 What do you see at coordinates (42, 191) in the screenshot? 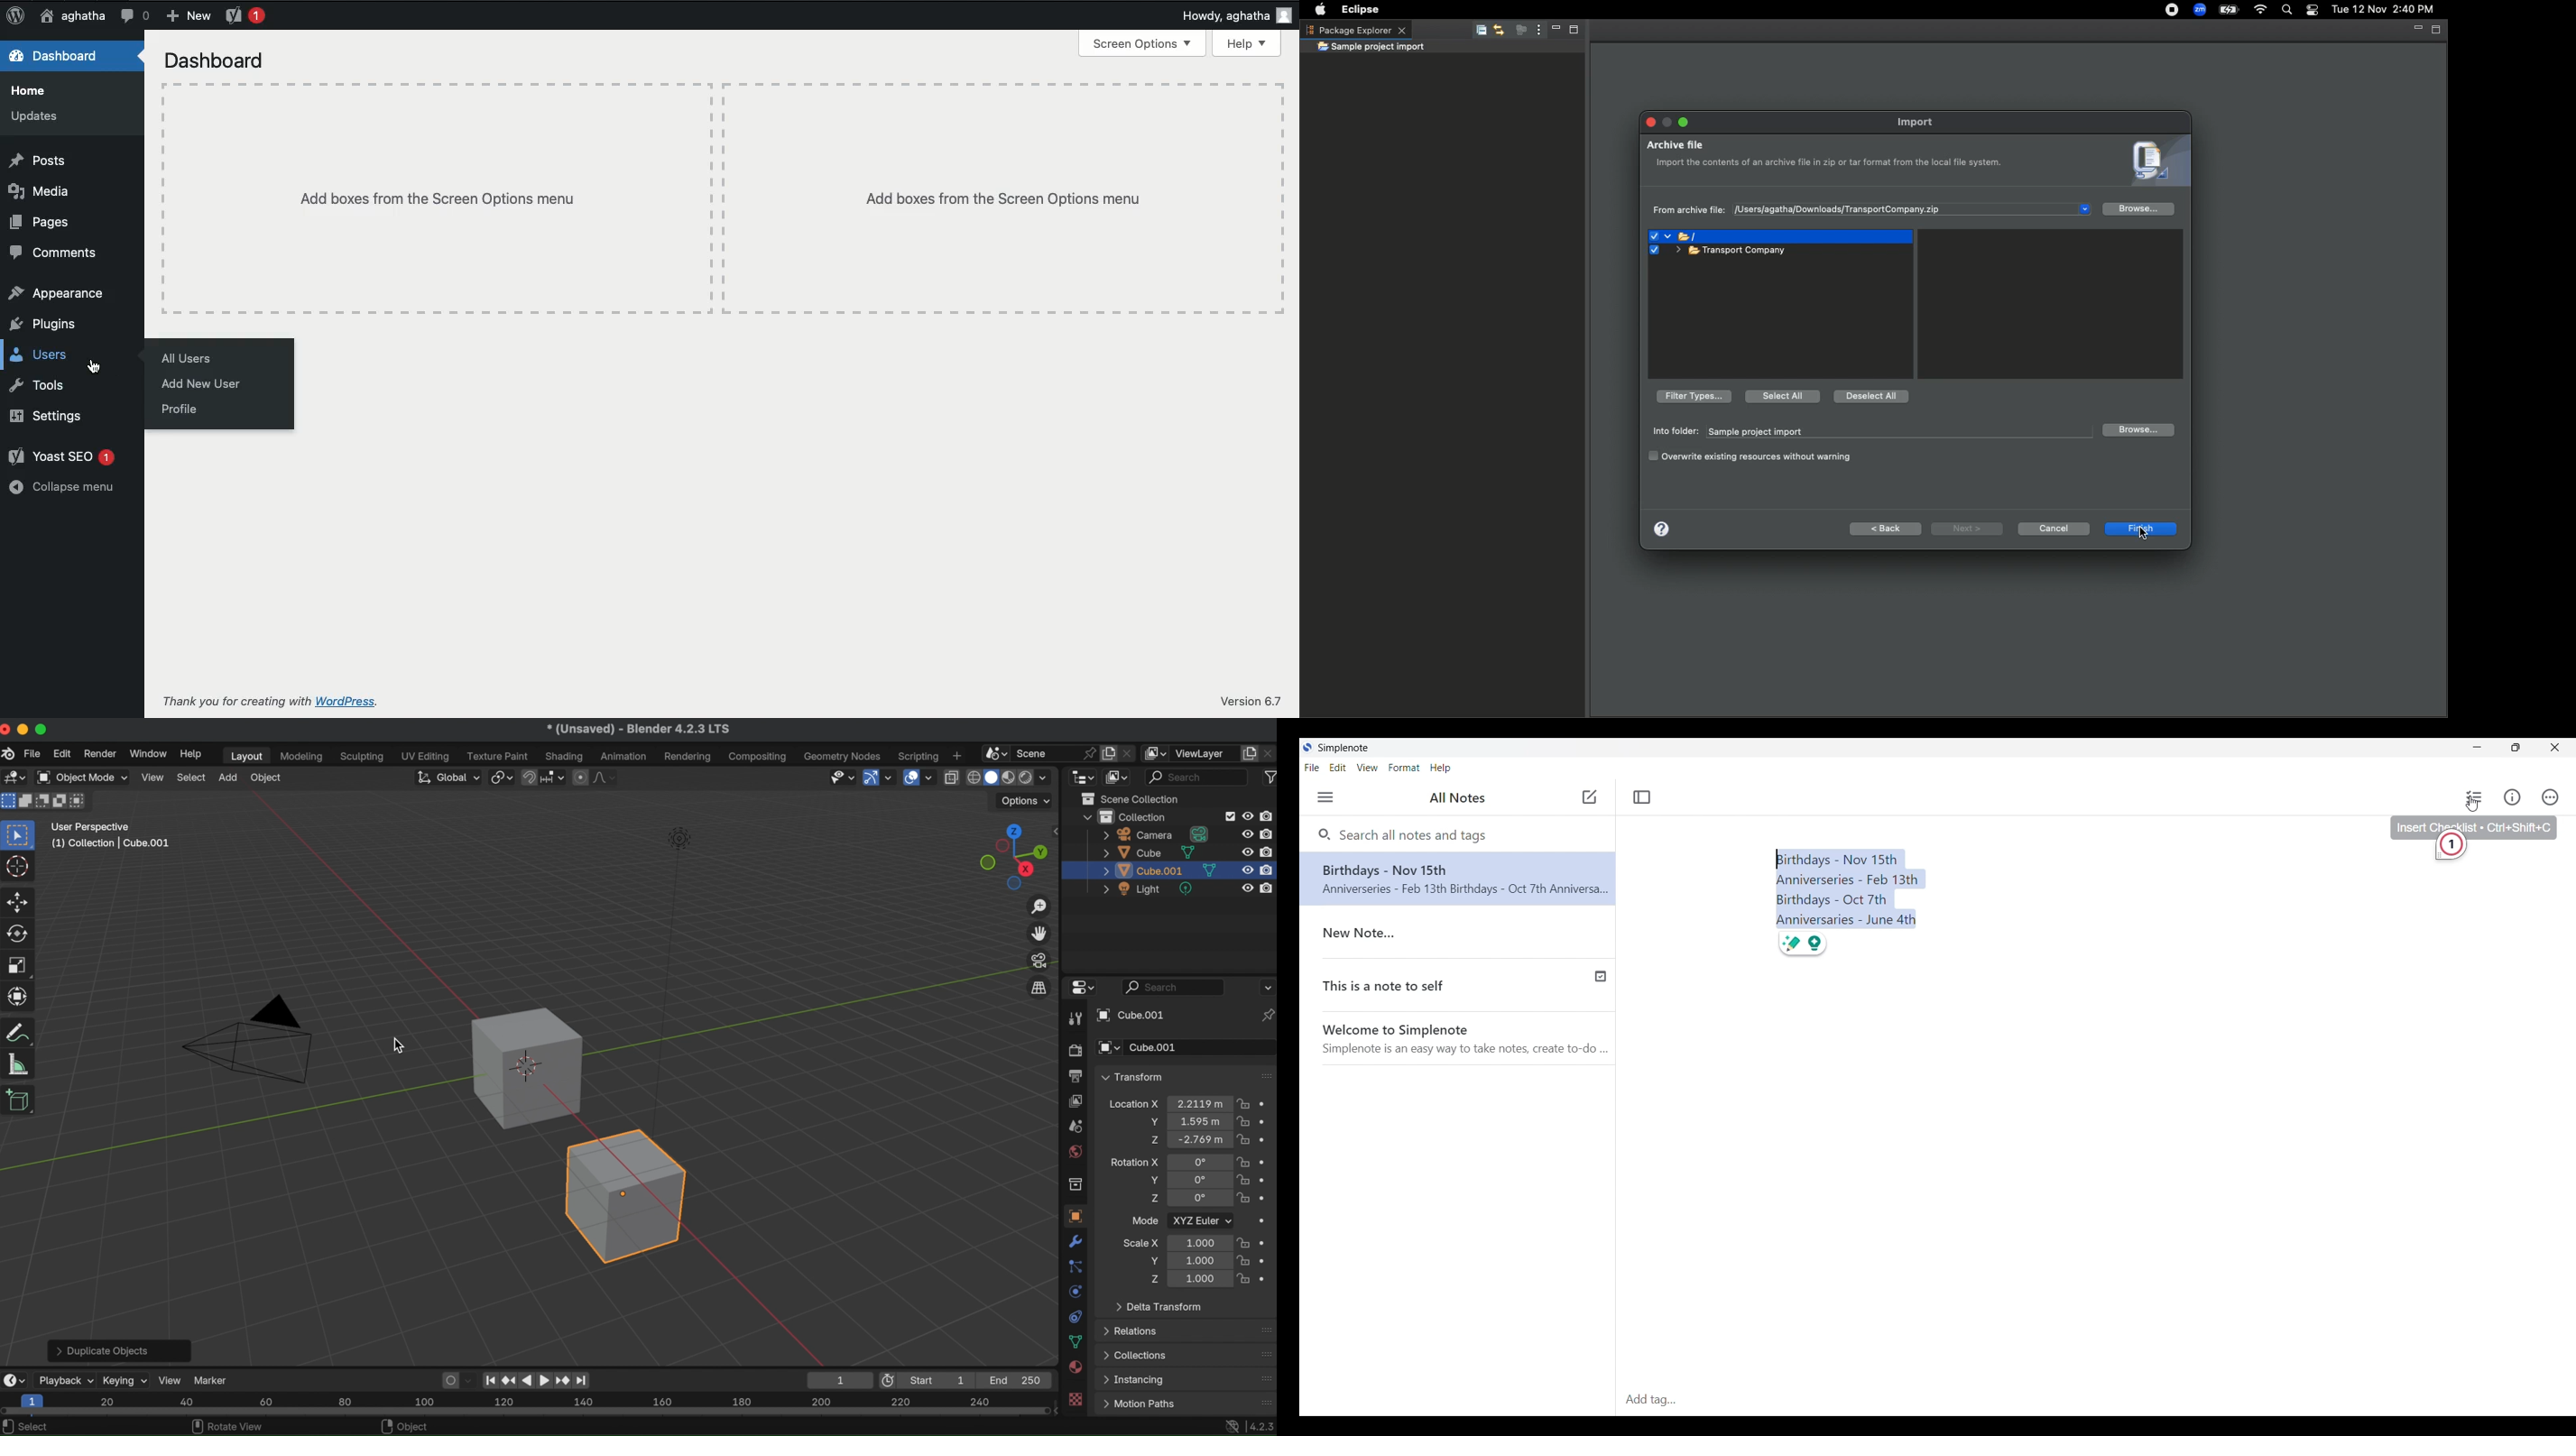
I see `Media` at bounding box center [42, 191].